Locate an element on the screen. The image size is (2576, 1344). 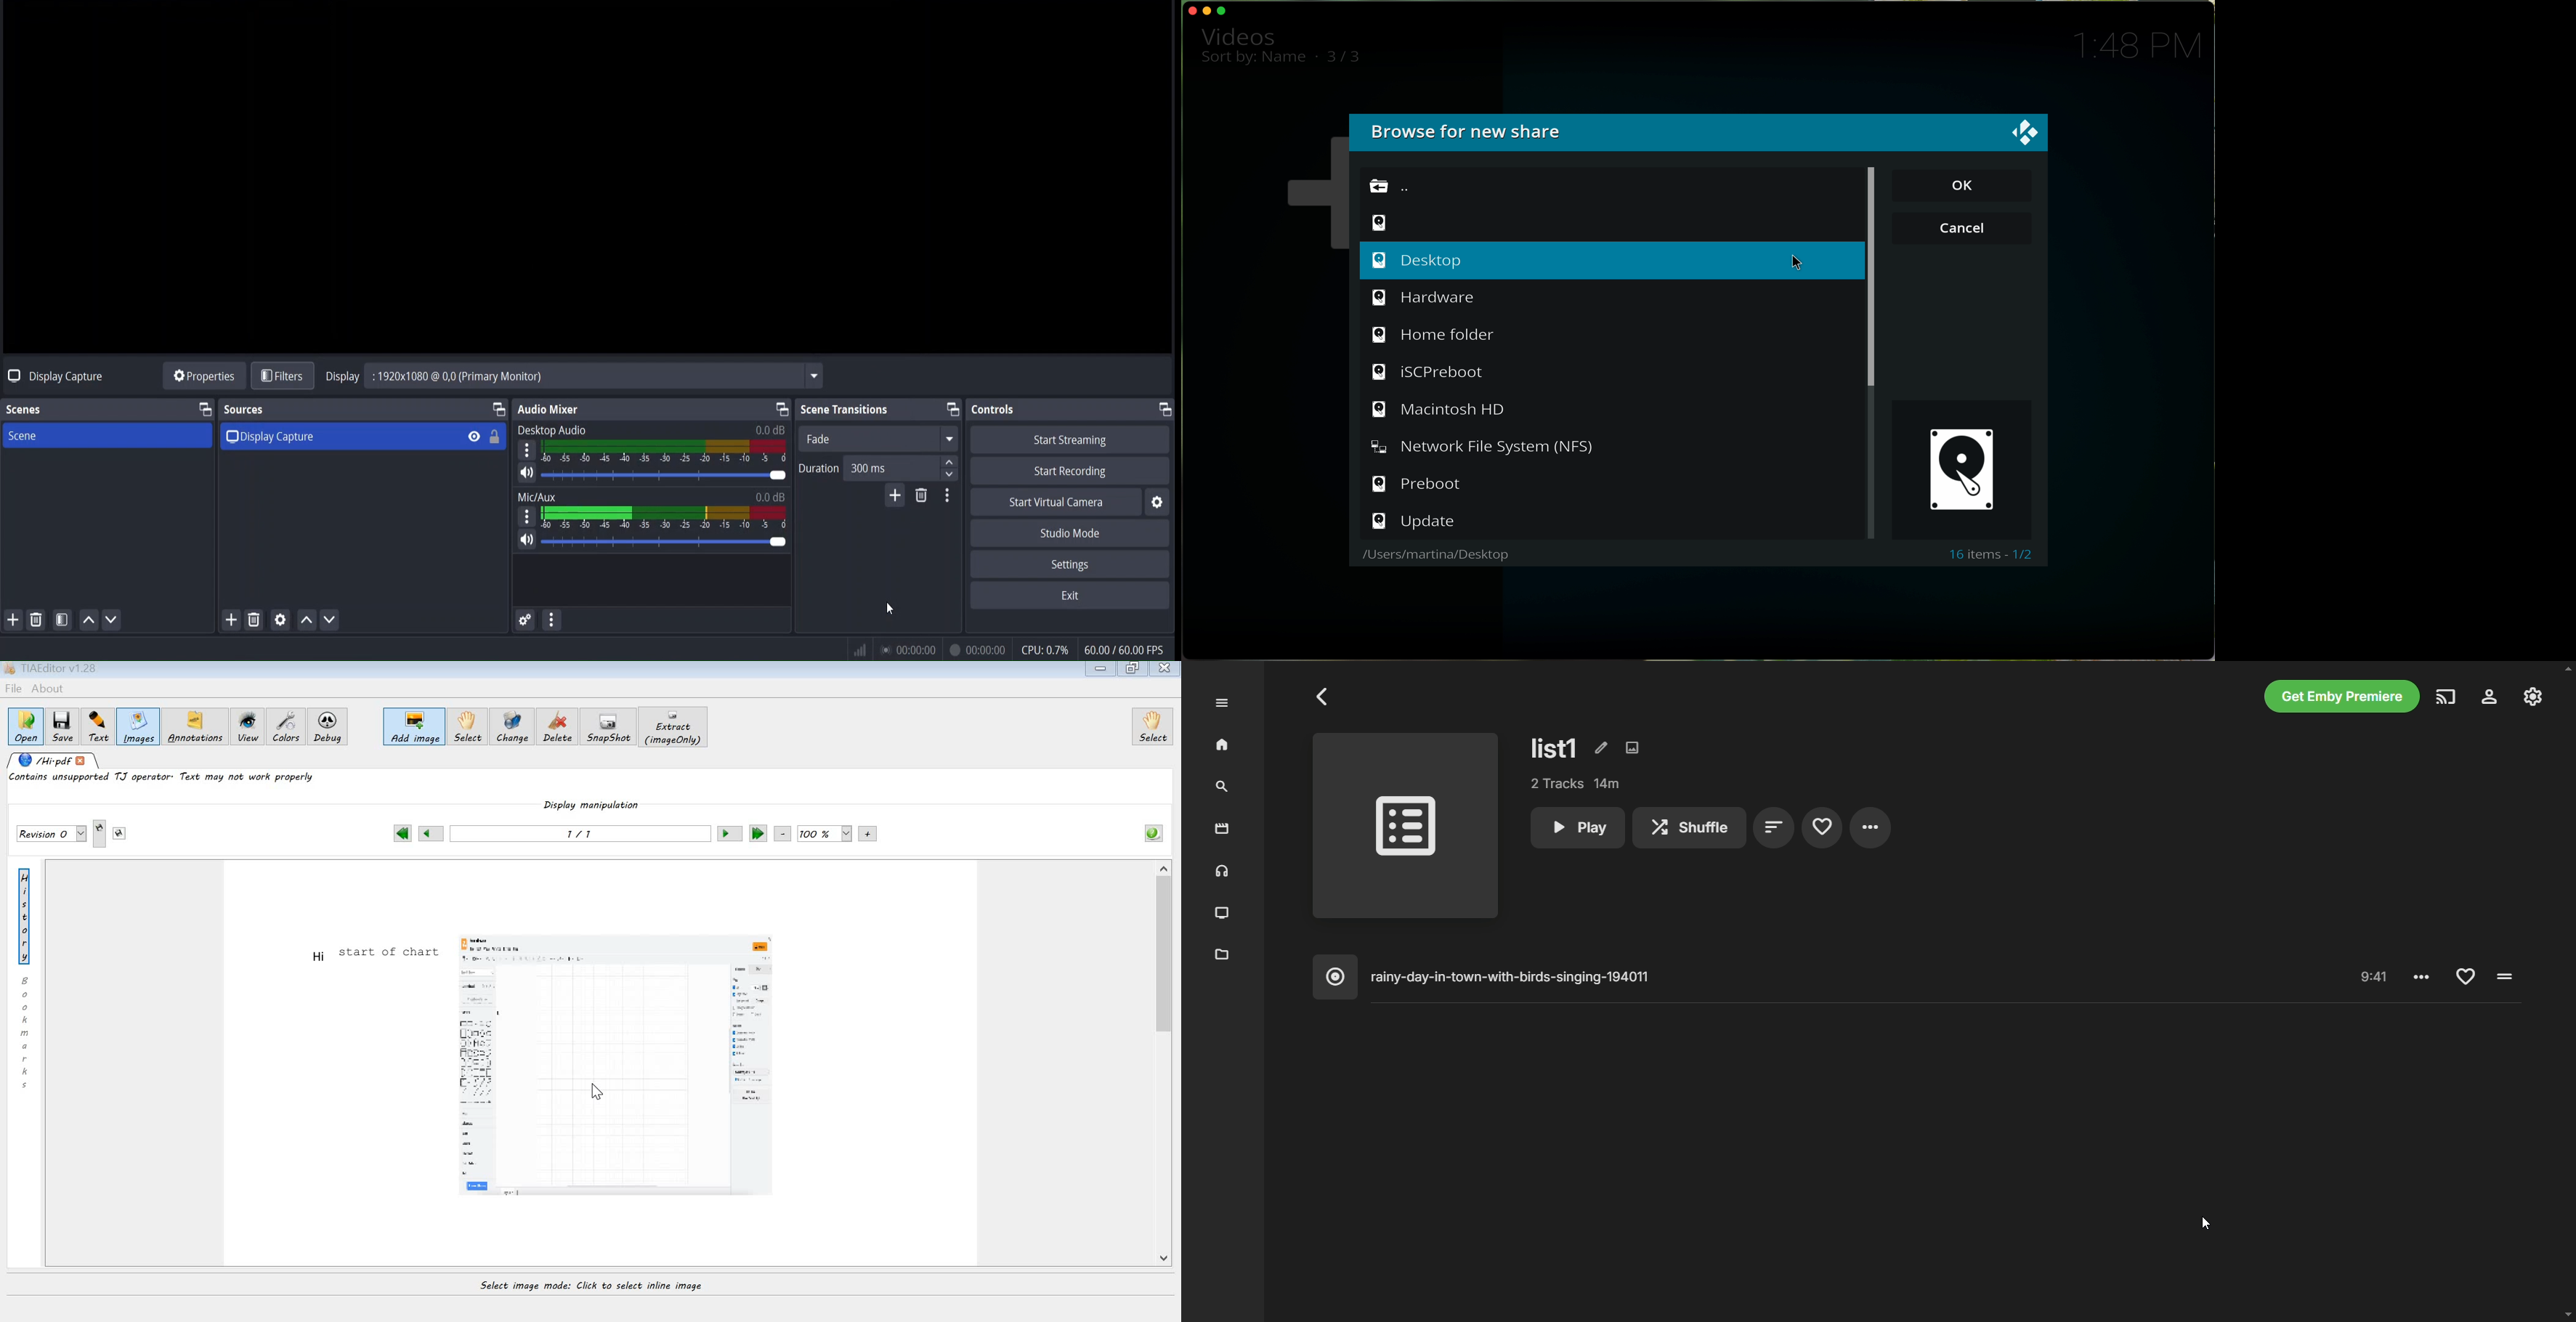
sort is located at coordinates (1774, 828).